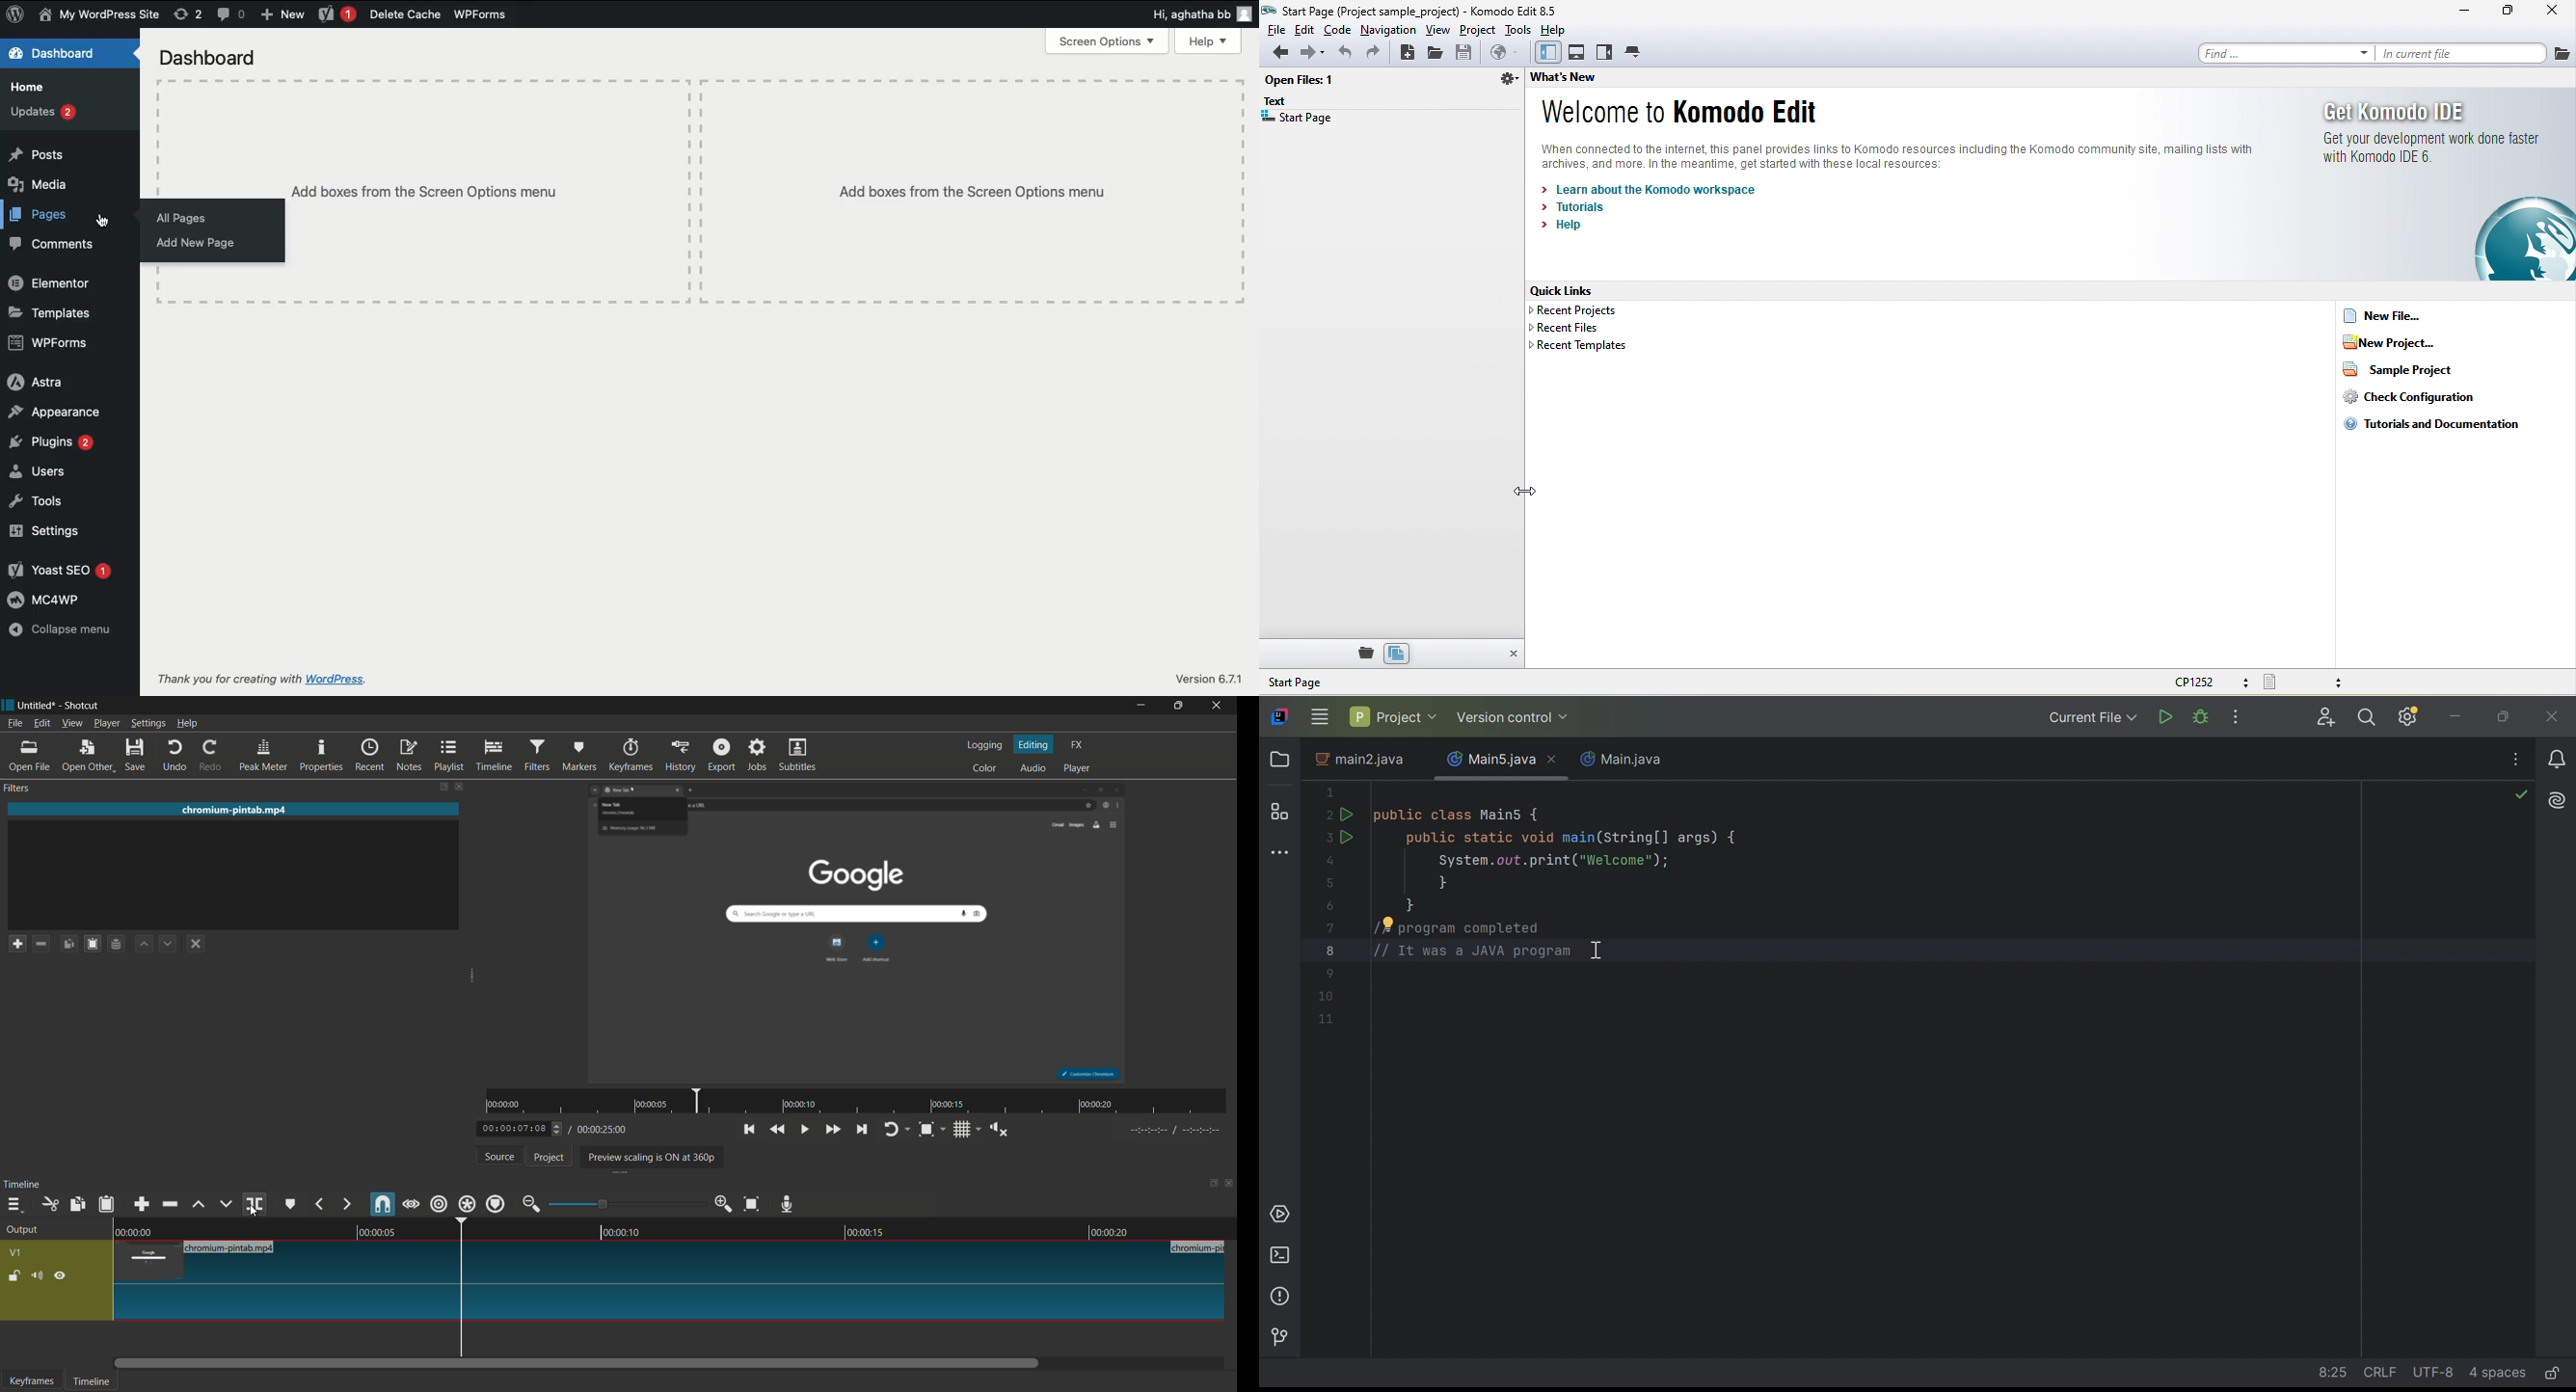  Describe the element at coordinates (860, 933) in the screenshot. I see `preview video` at that location.